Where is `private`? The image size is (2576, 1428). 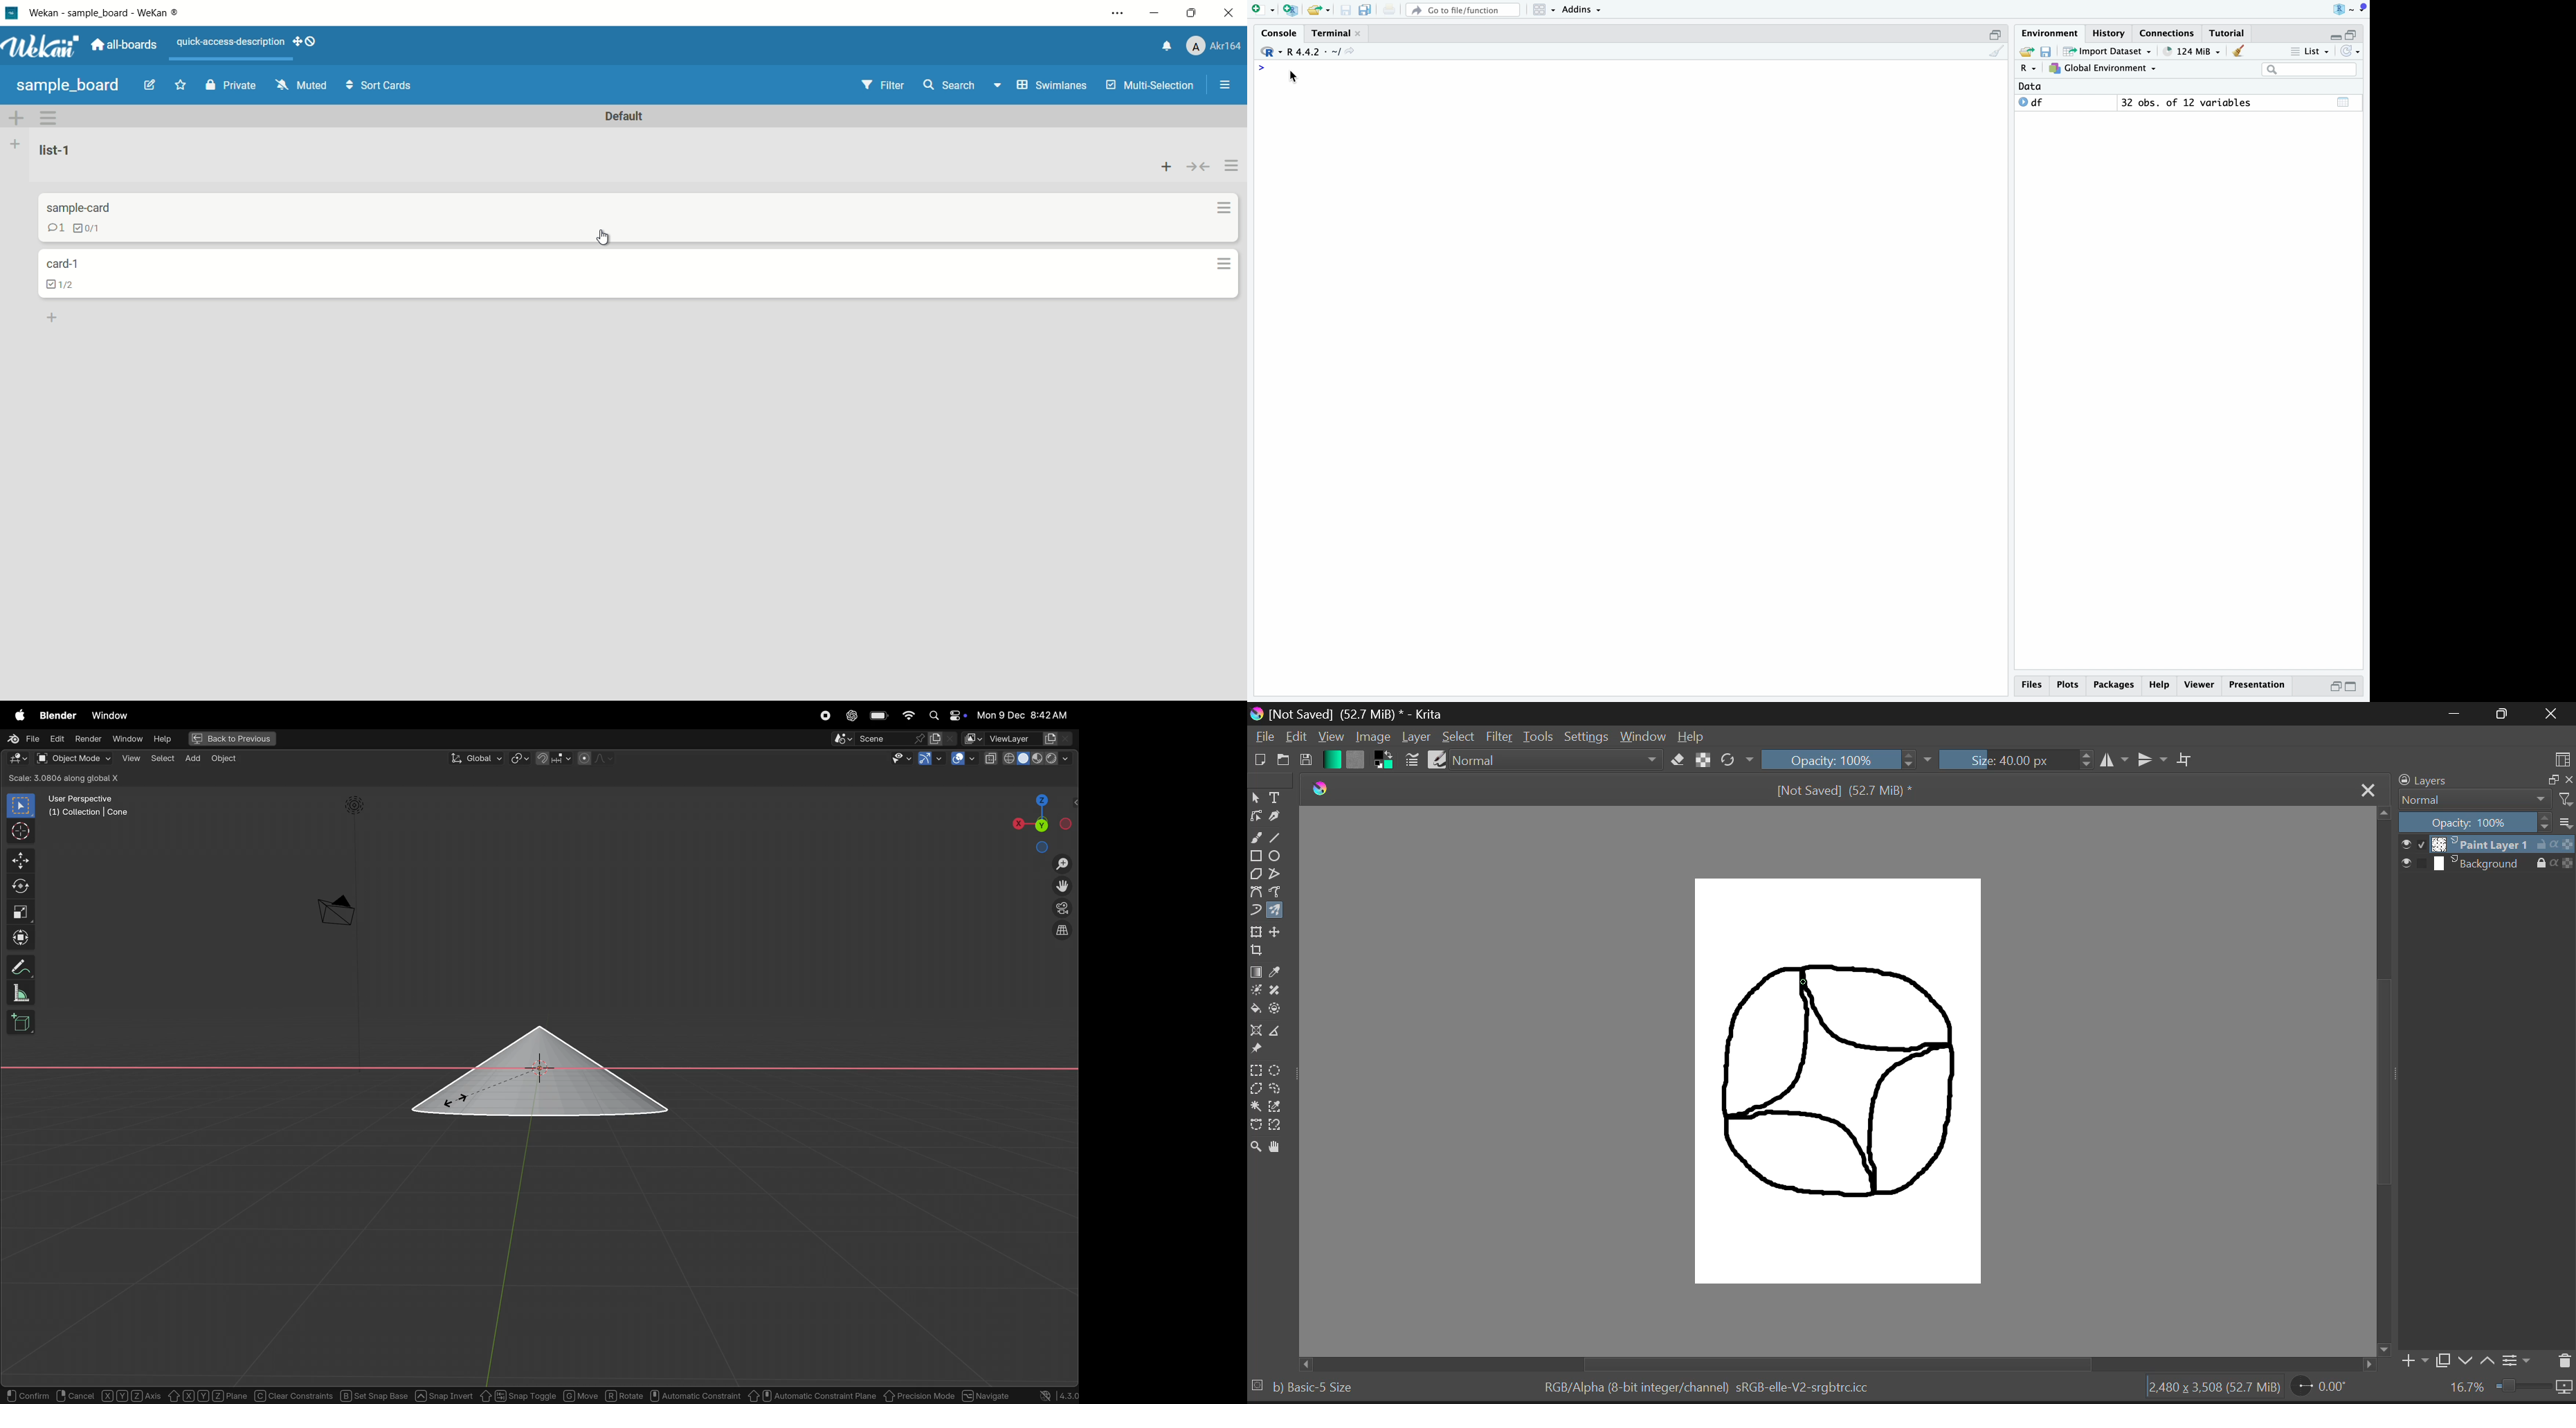
private is located at coordinates (233, 84).